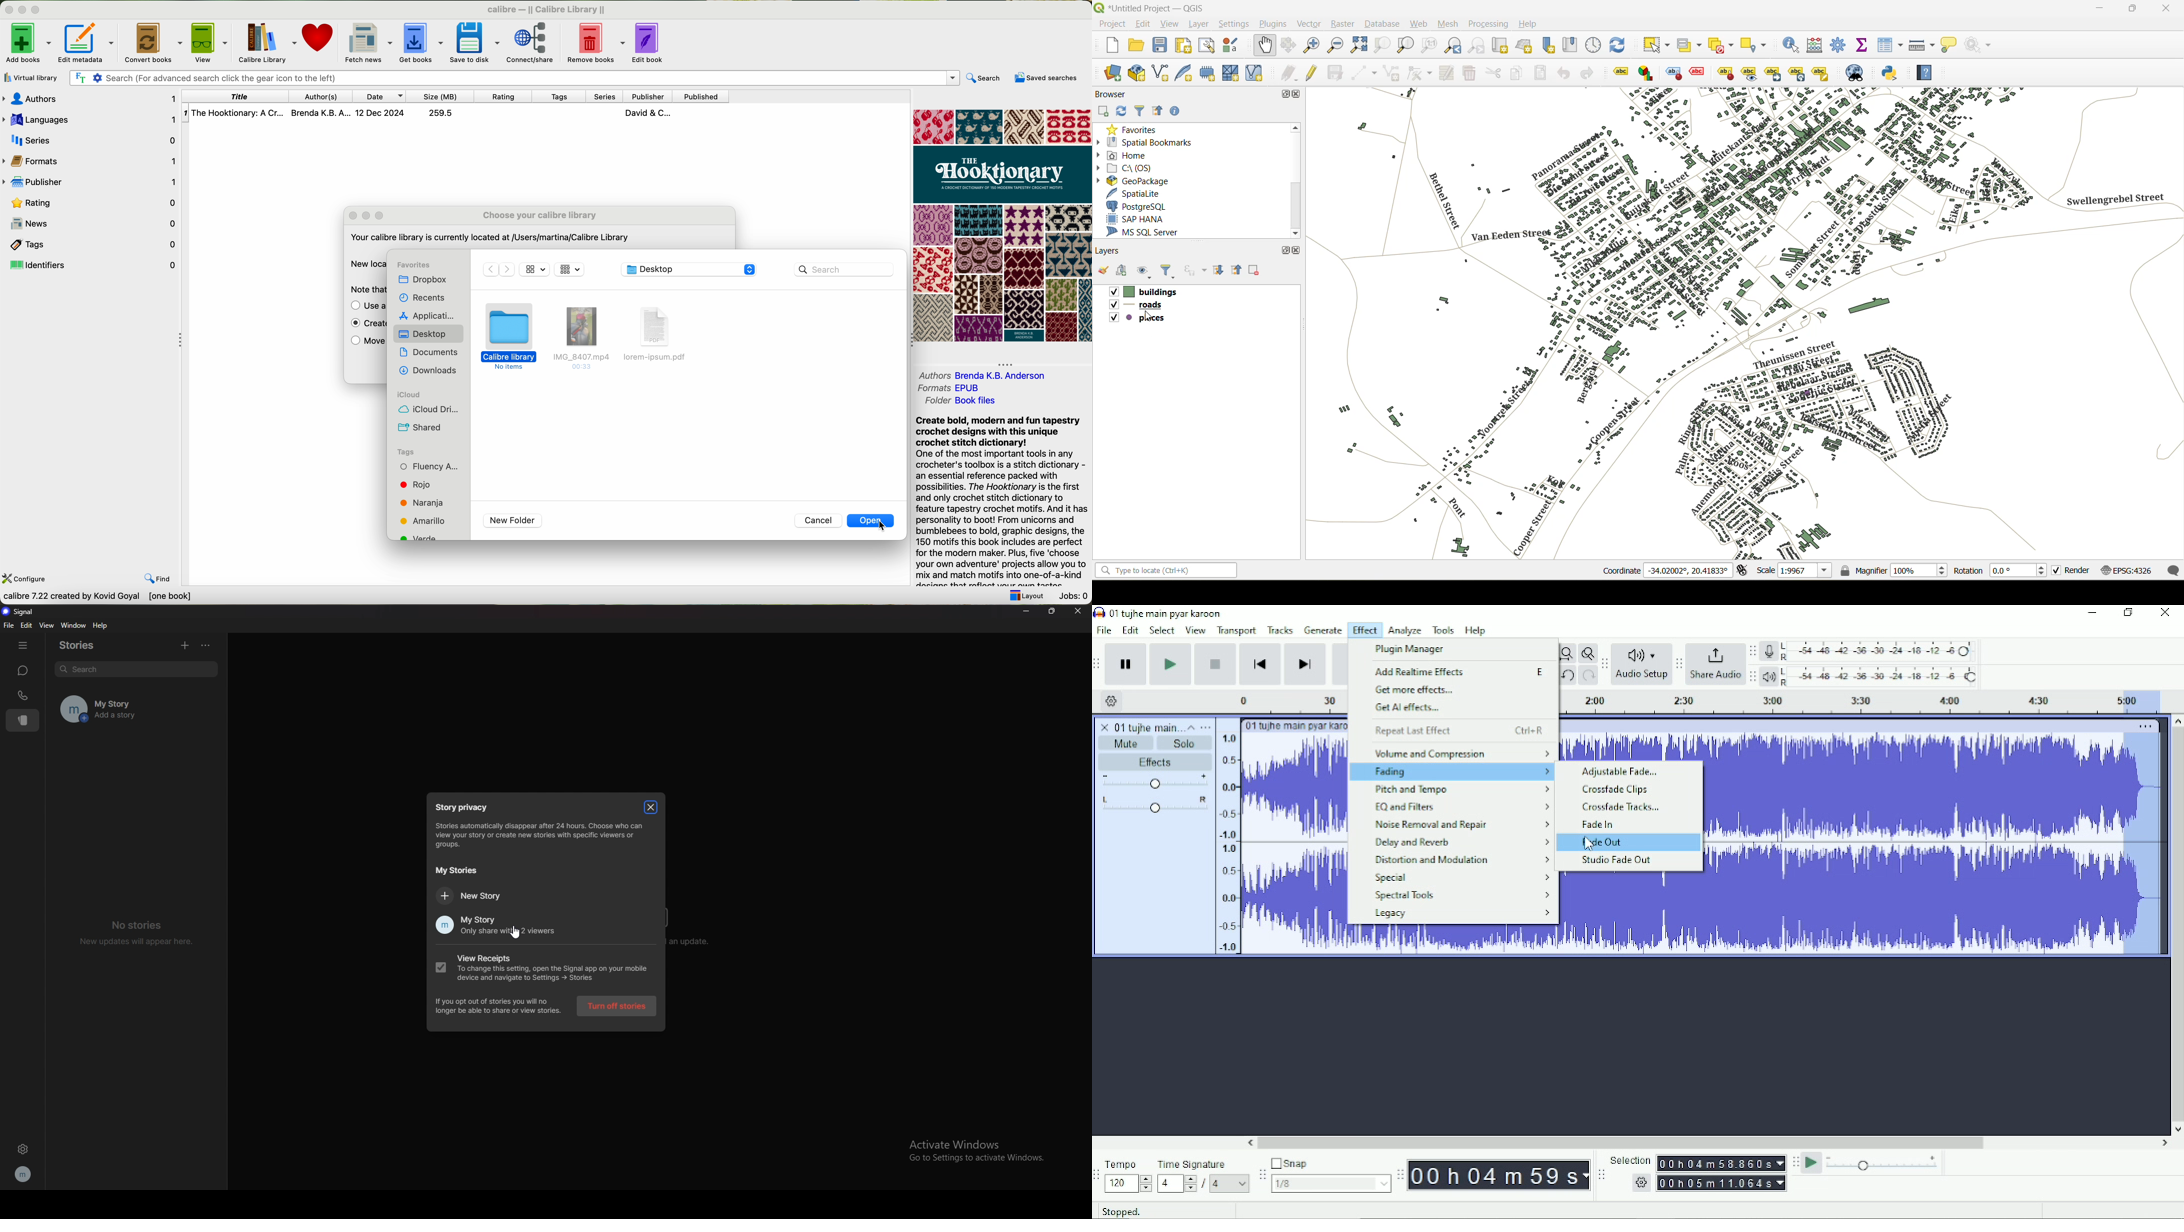 The image size is (2184, 1232). What do you see at coordinates (1168, 572) in the screenshot?
I see `status bar` at bounding box center [1168, 572].